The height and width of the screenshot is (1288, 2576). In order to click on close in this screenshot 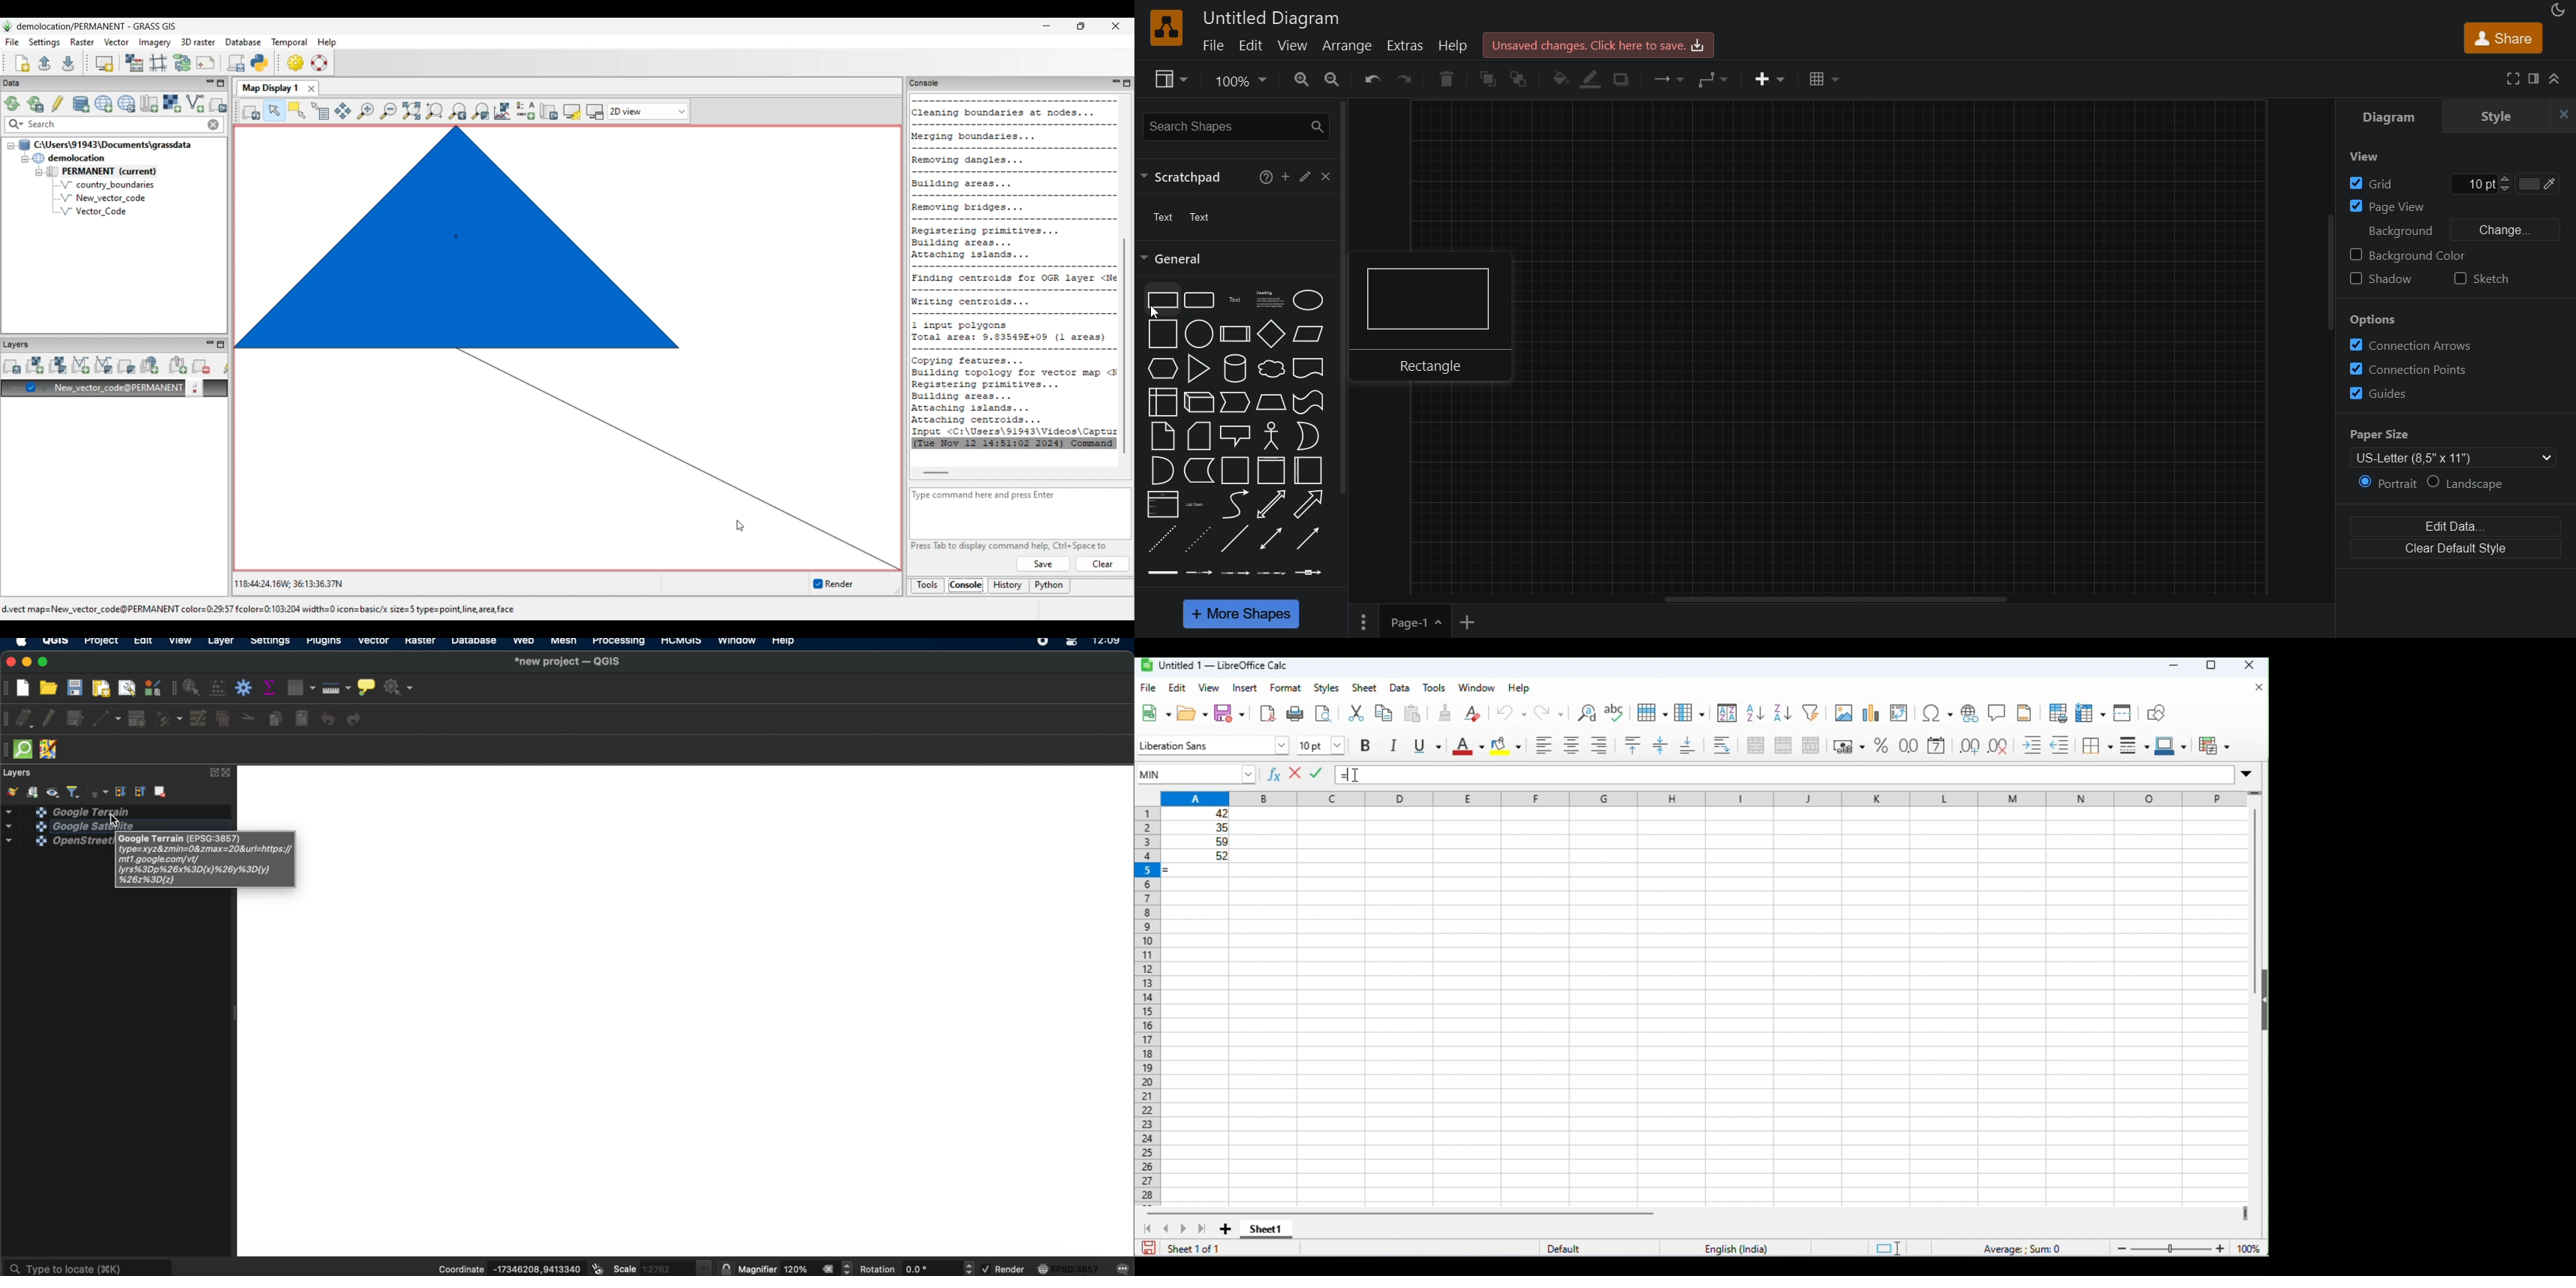, I will do `click(2249, 665)`.